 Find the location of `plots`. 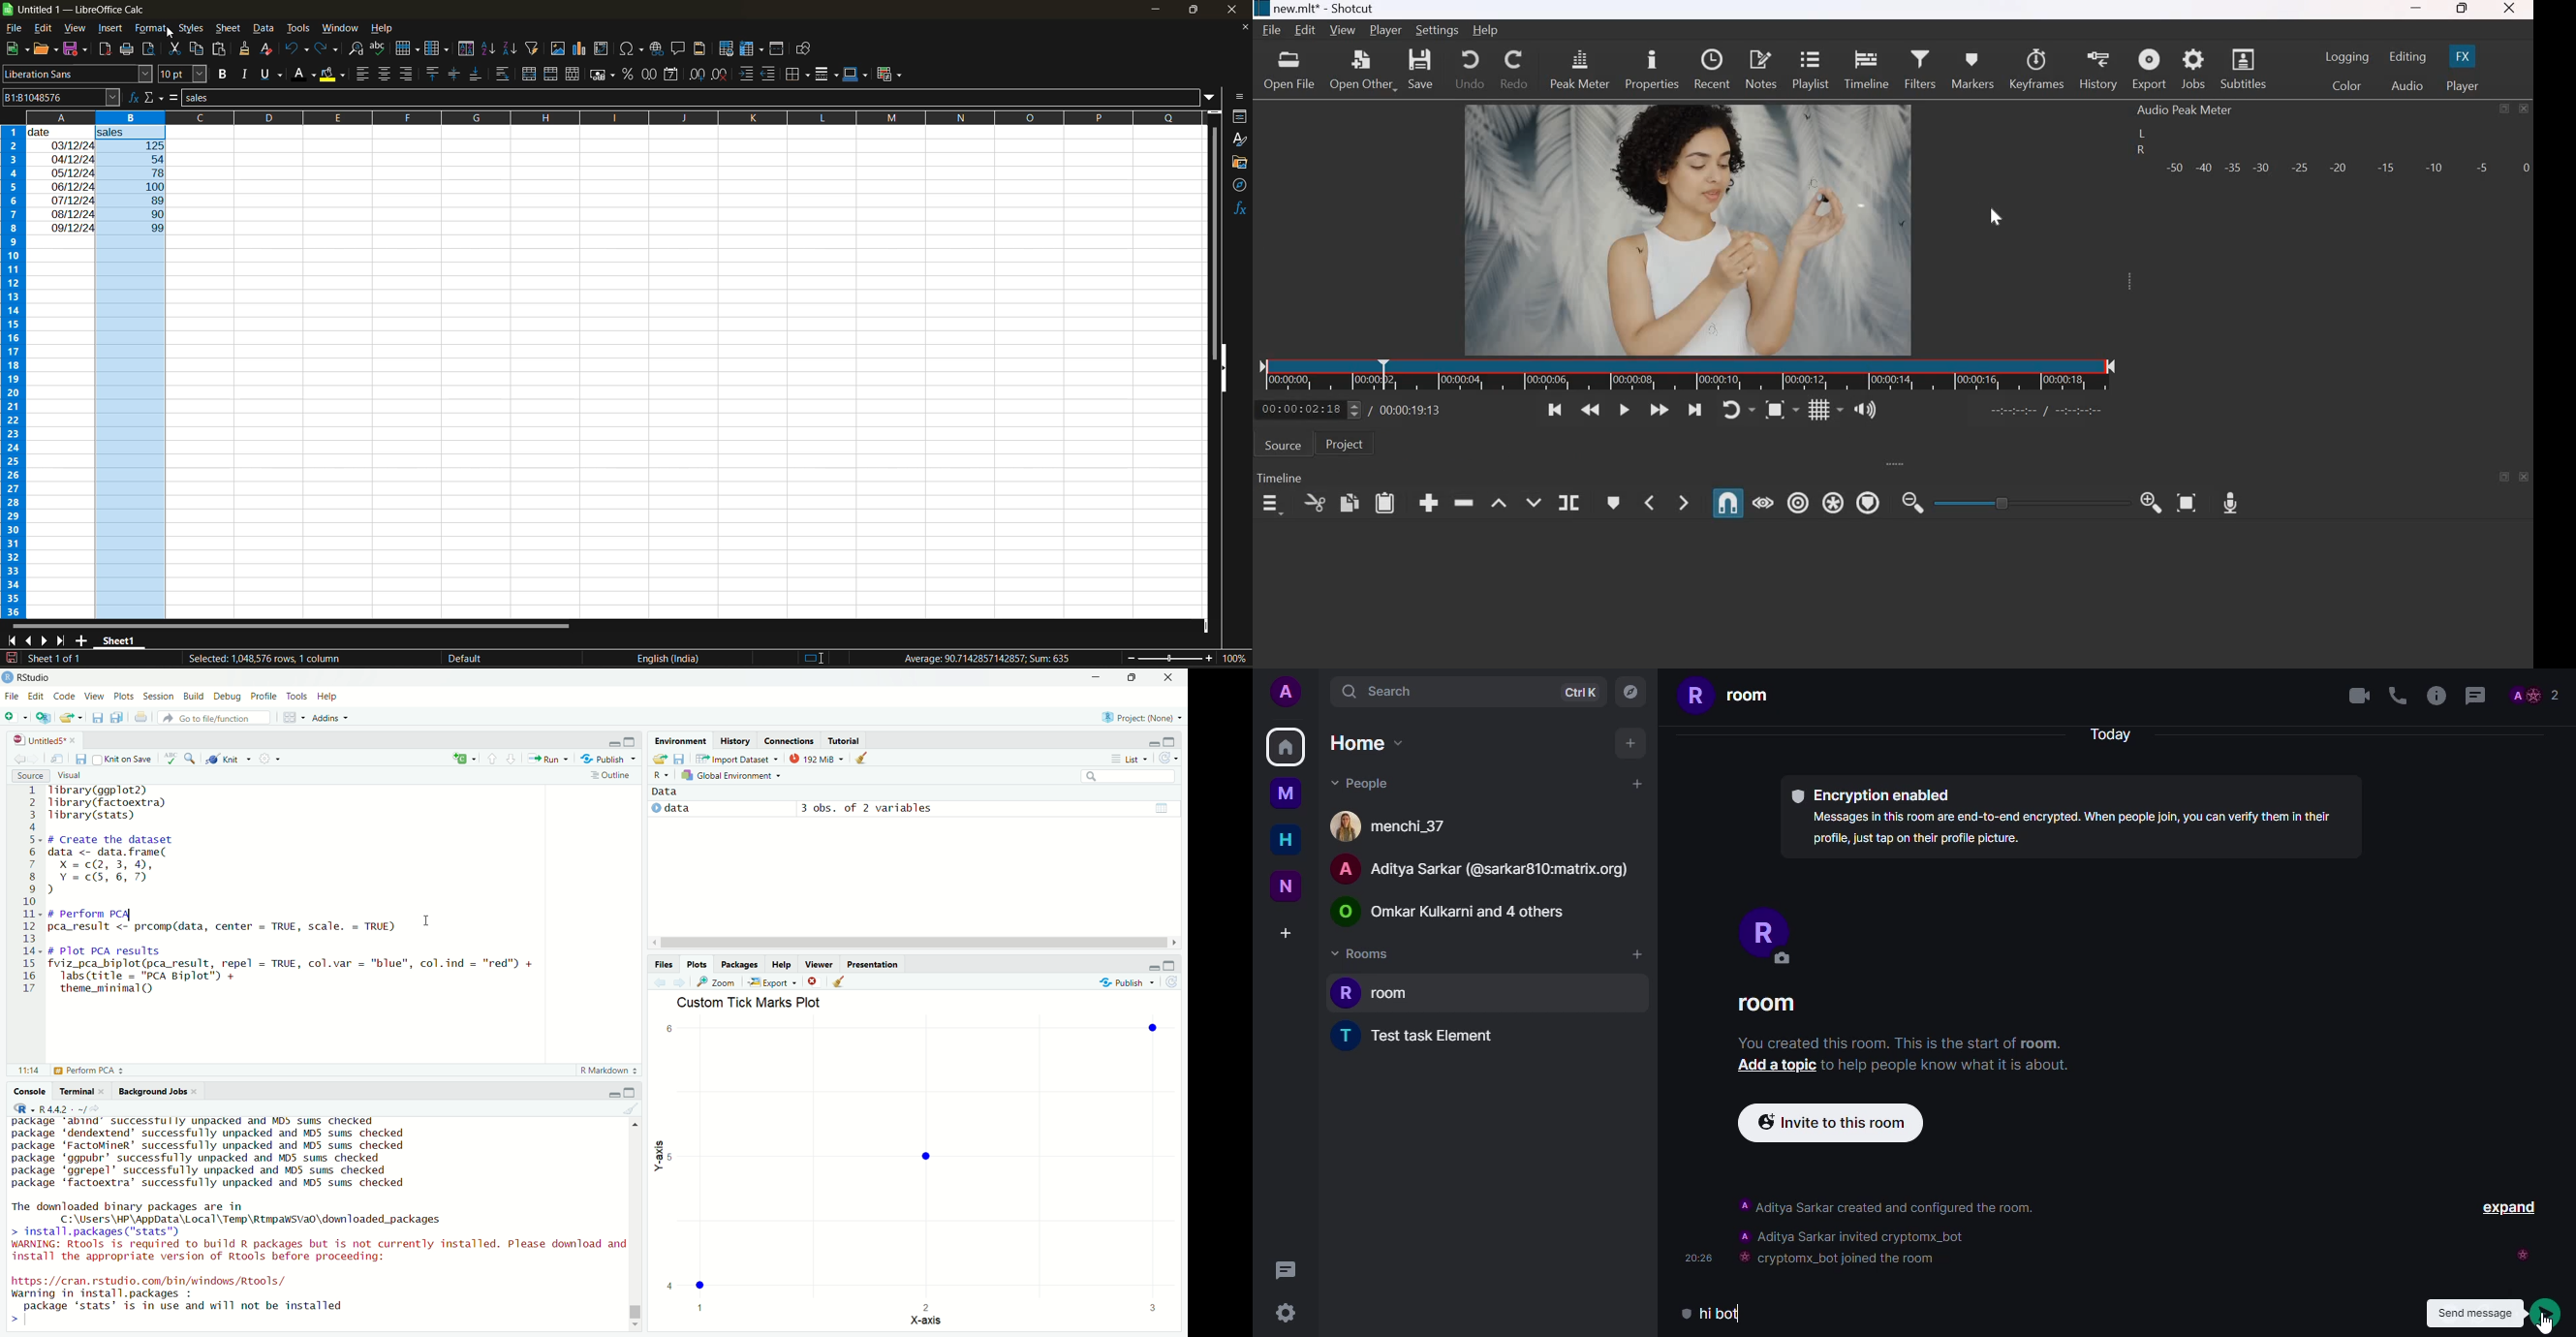

plots is located at coordinates (124, 697).